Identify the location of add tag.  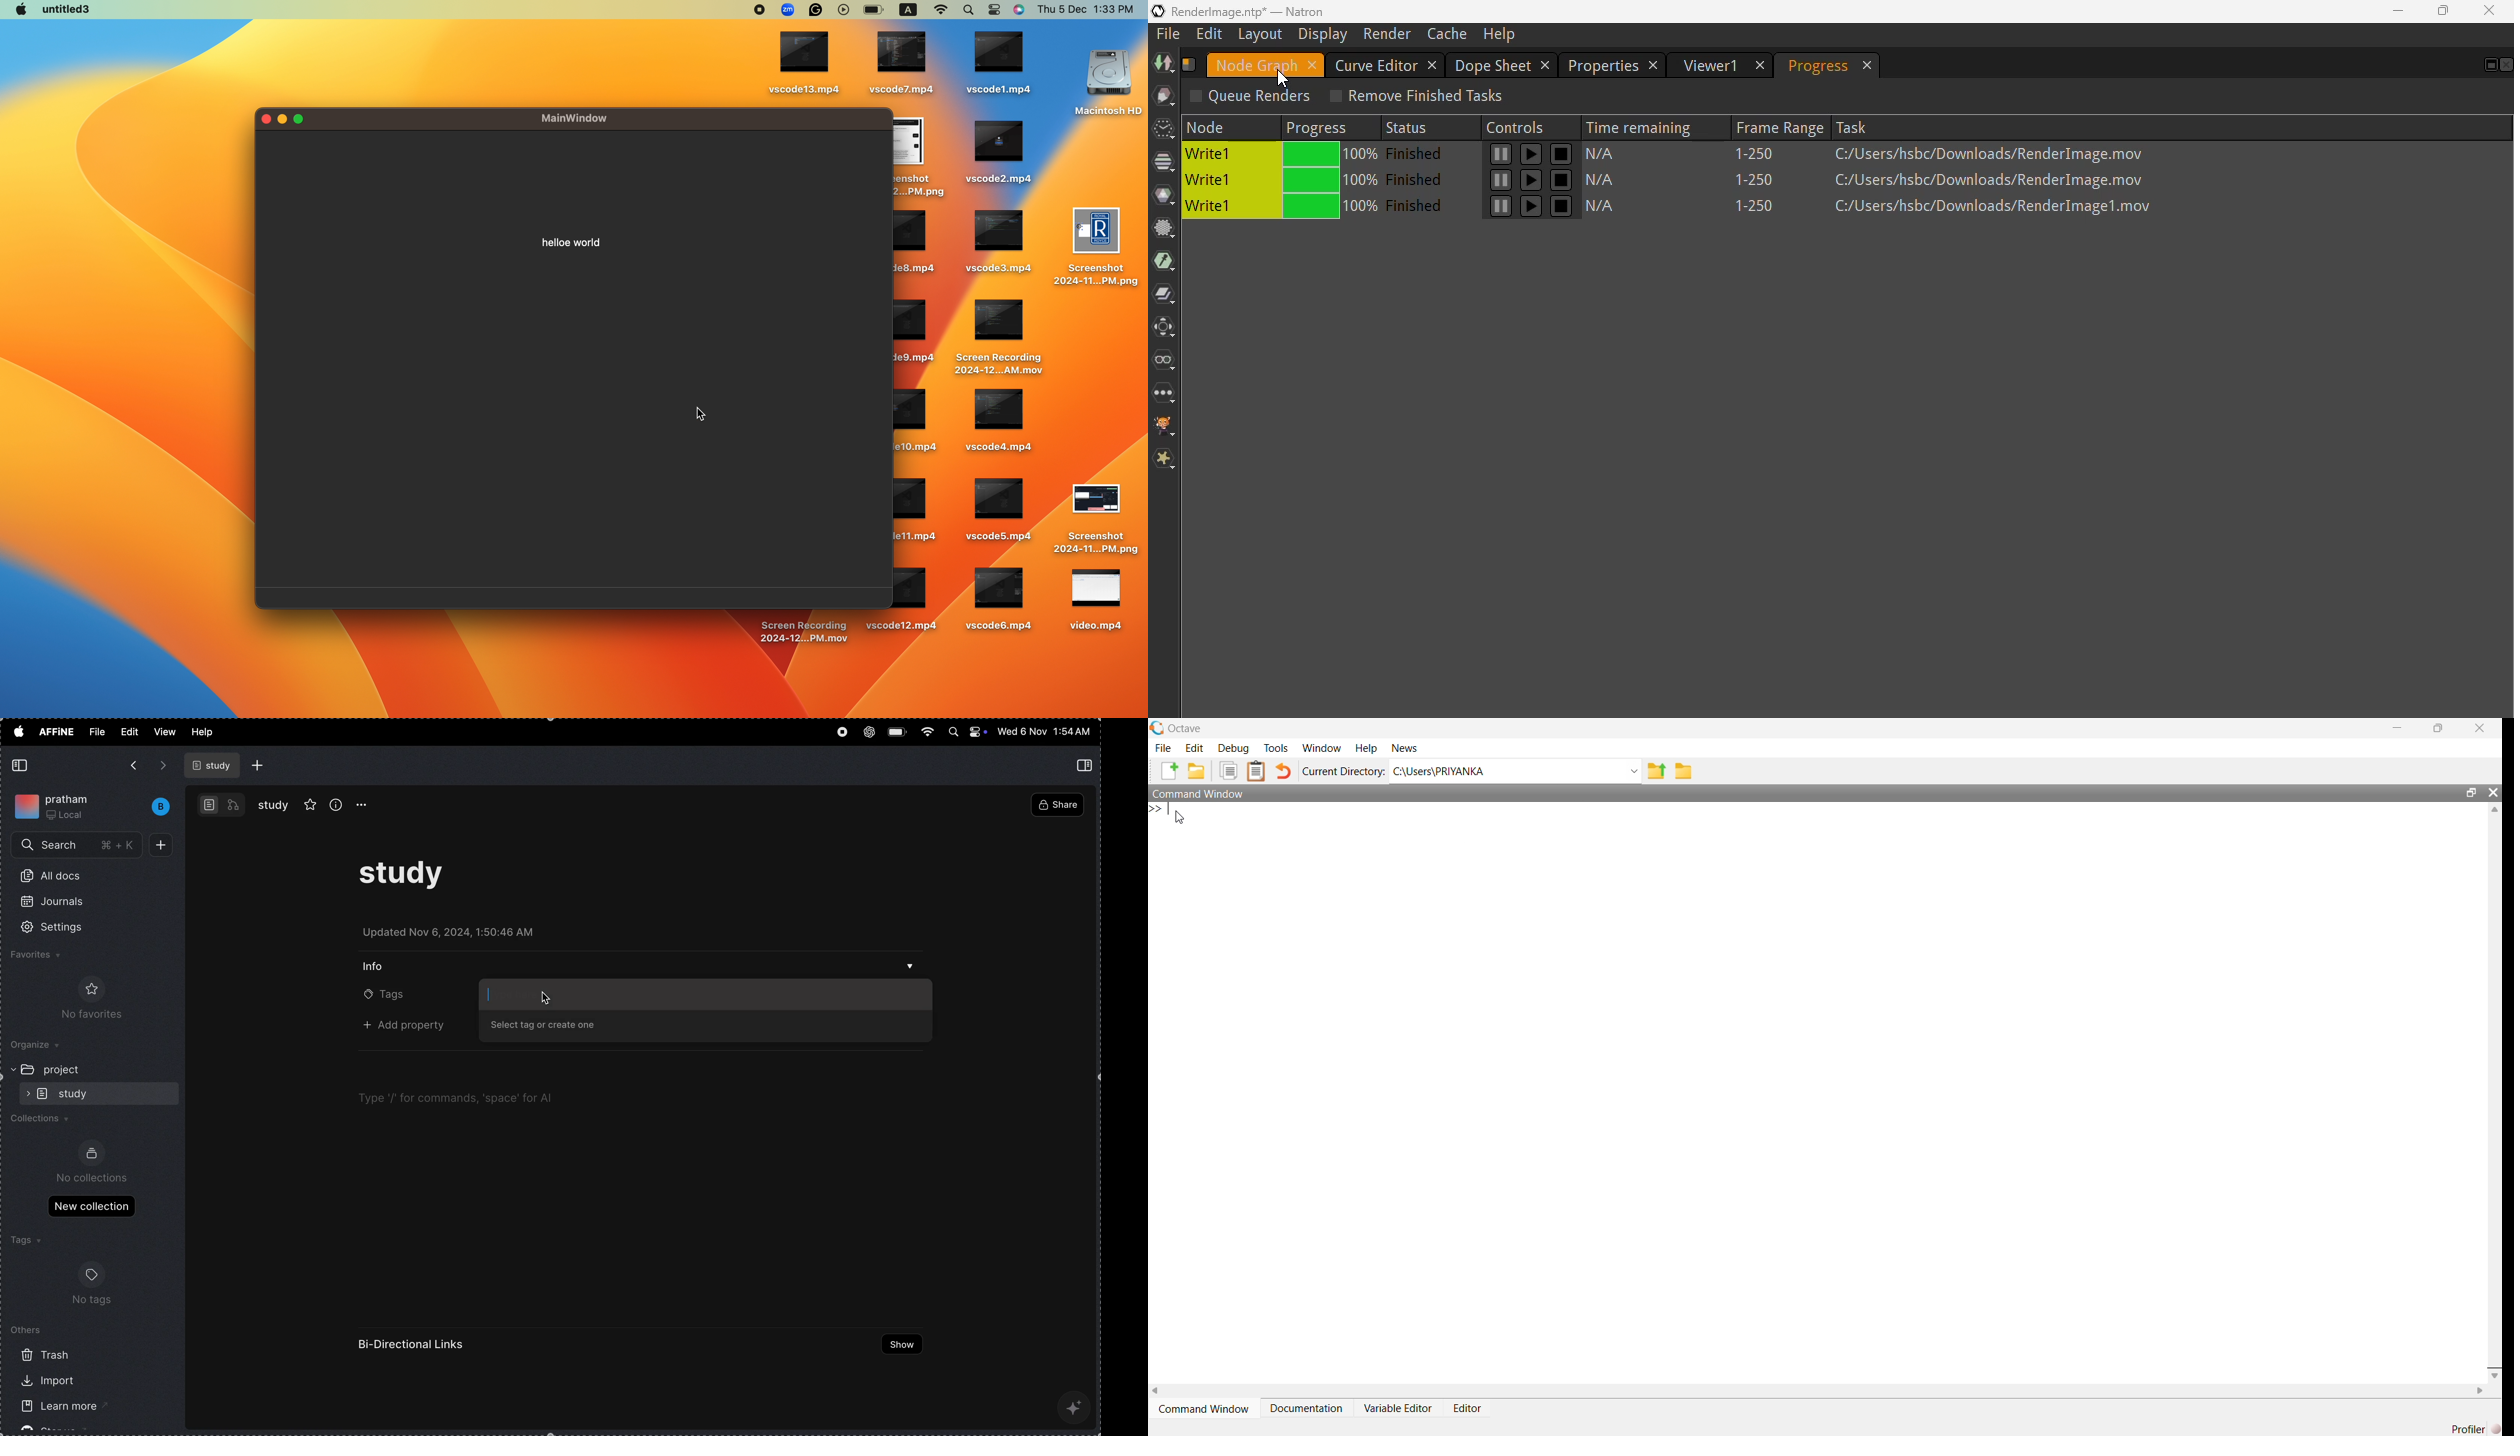
(704, 994).